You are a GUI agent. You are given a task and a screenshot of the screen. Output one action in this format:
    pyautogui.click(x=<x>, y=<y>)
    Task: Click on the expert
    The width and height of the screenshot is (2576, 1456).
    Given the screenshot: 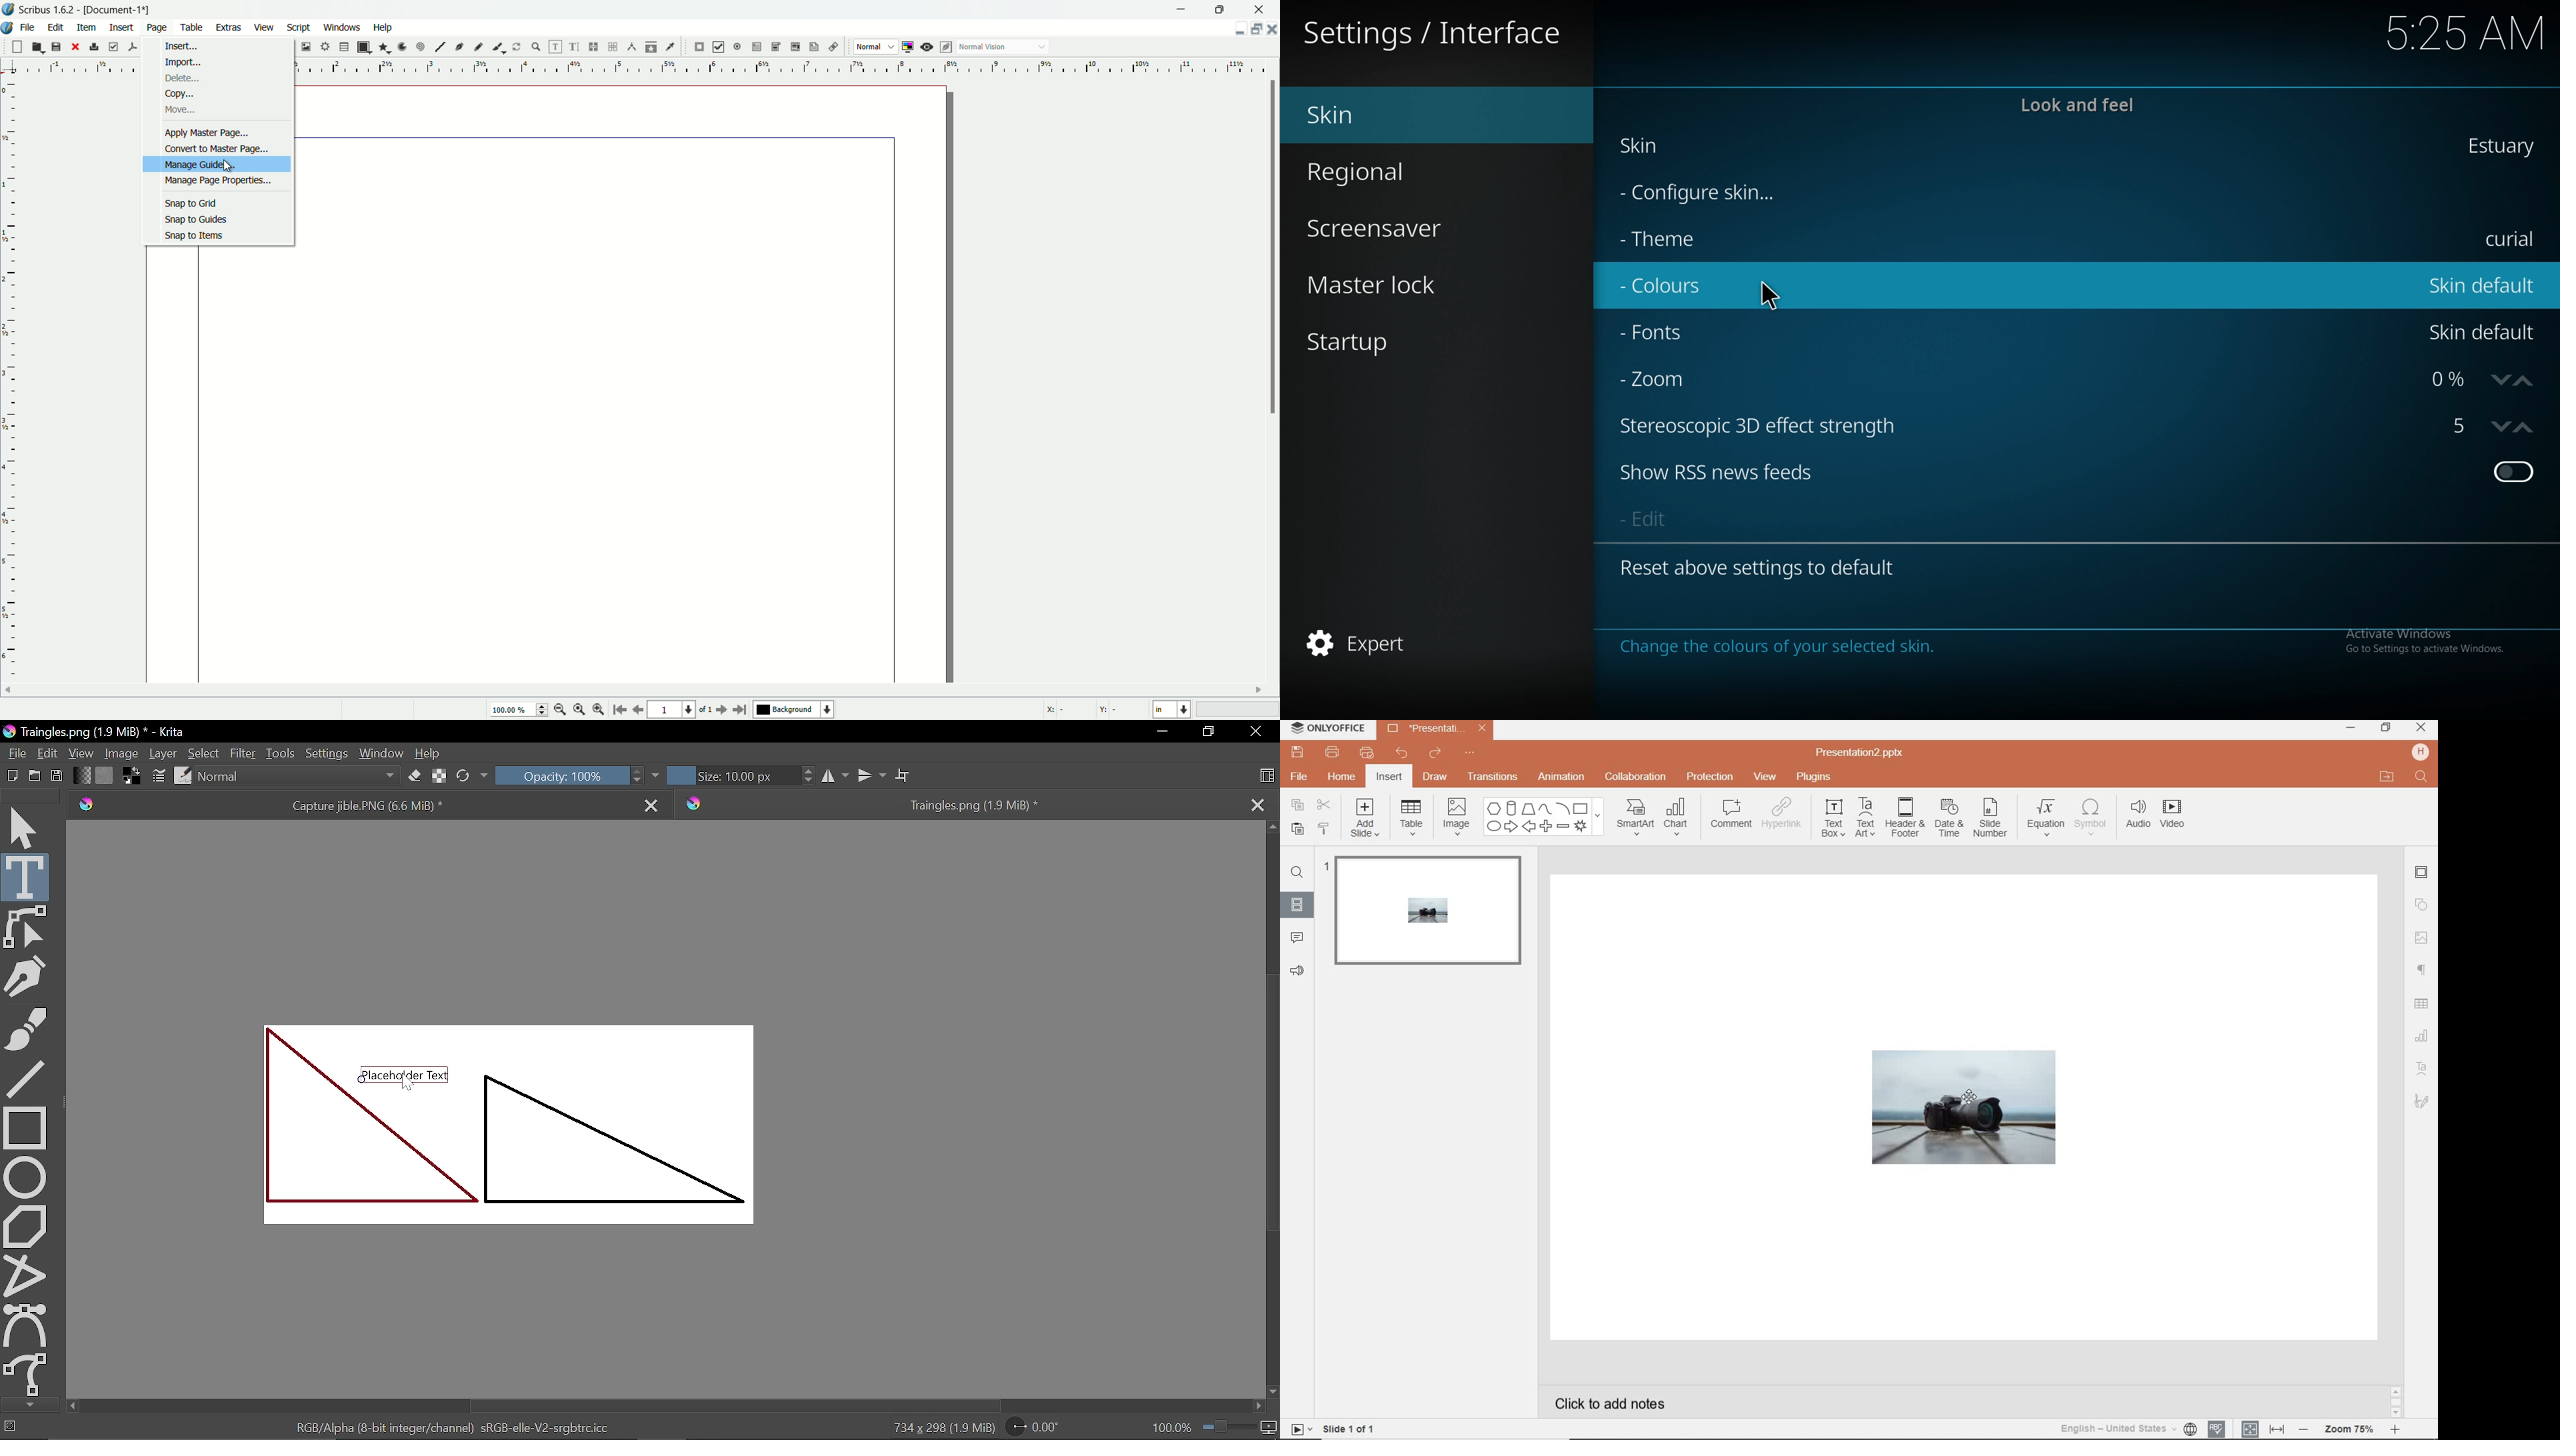 What is the action you would take?
    pyautogui.click(x=1386, y=645)
    